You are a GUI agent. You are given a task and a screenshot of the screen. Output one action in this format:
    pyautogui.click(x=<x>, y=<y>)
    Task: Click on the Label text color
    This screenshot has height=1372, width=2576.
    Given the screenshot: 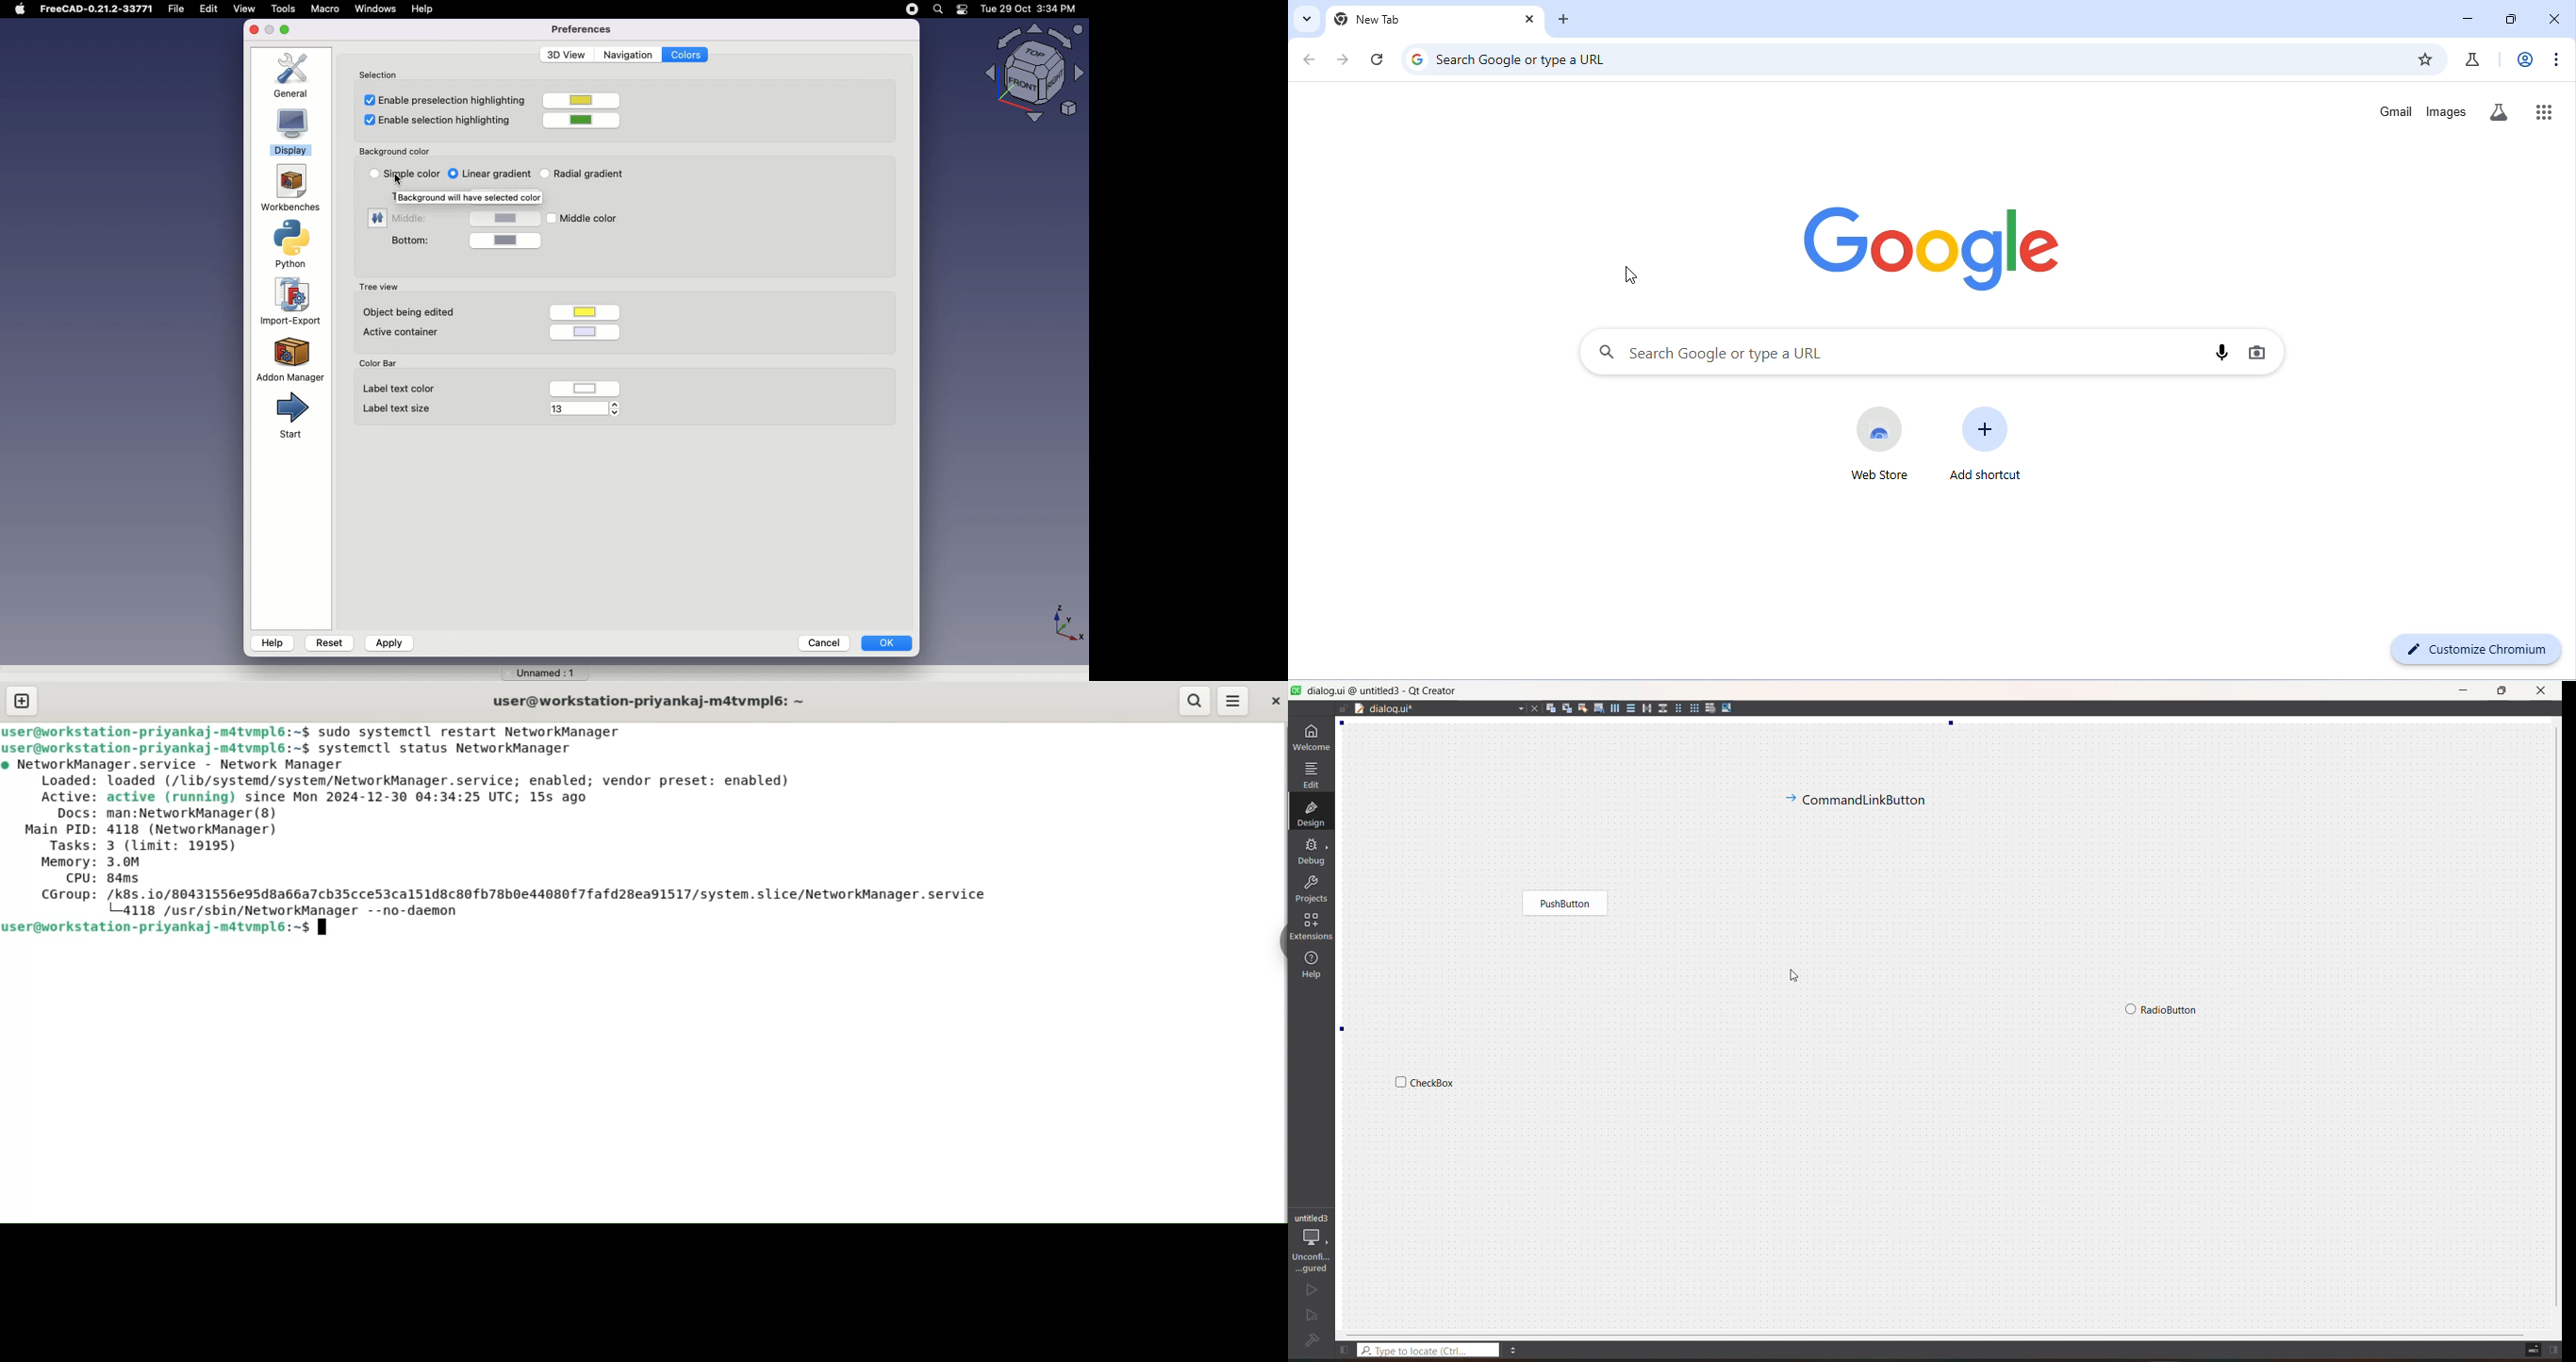 What is the action you would take?
    pyautogui.click(x=403, y=389)
    